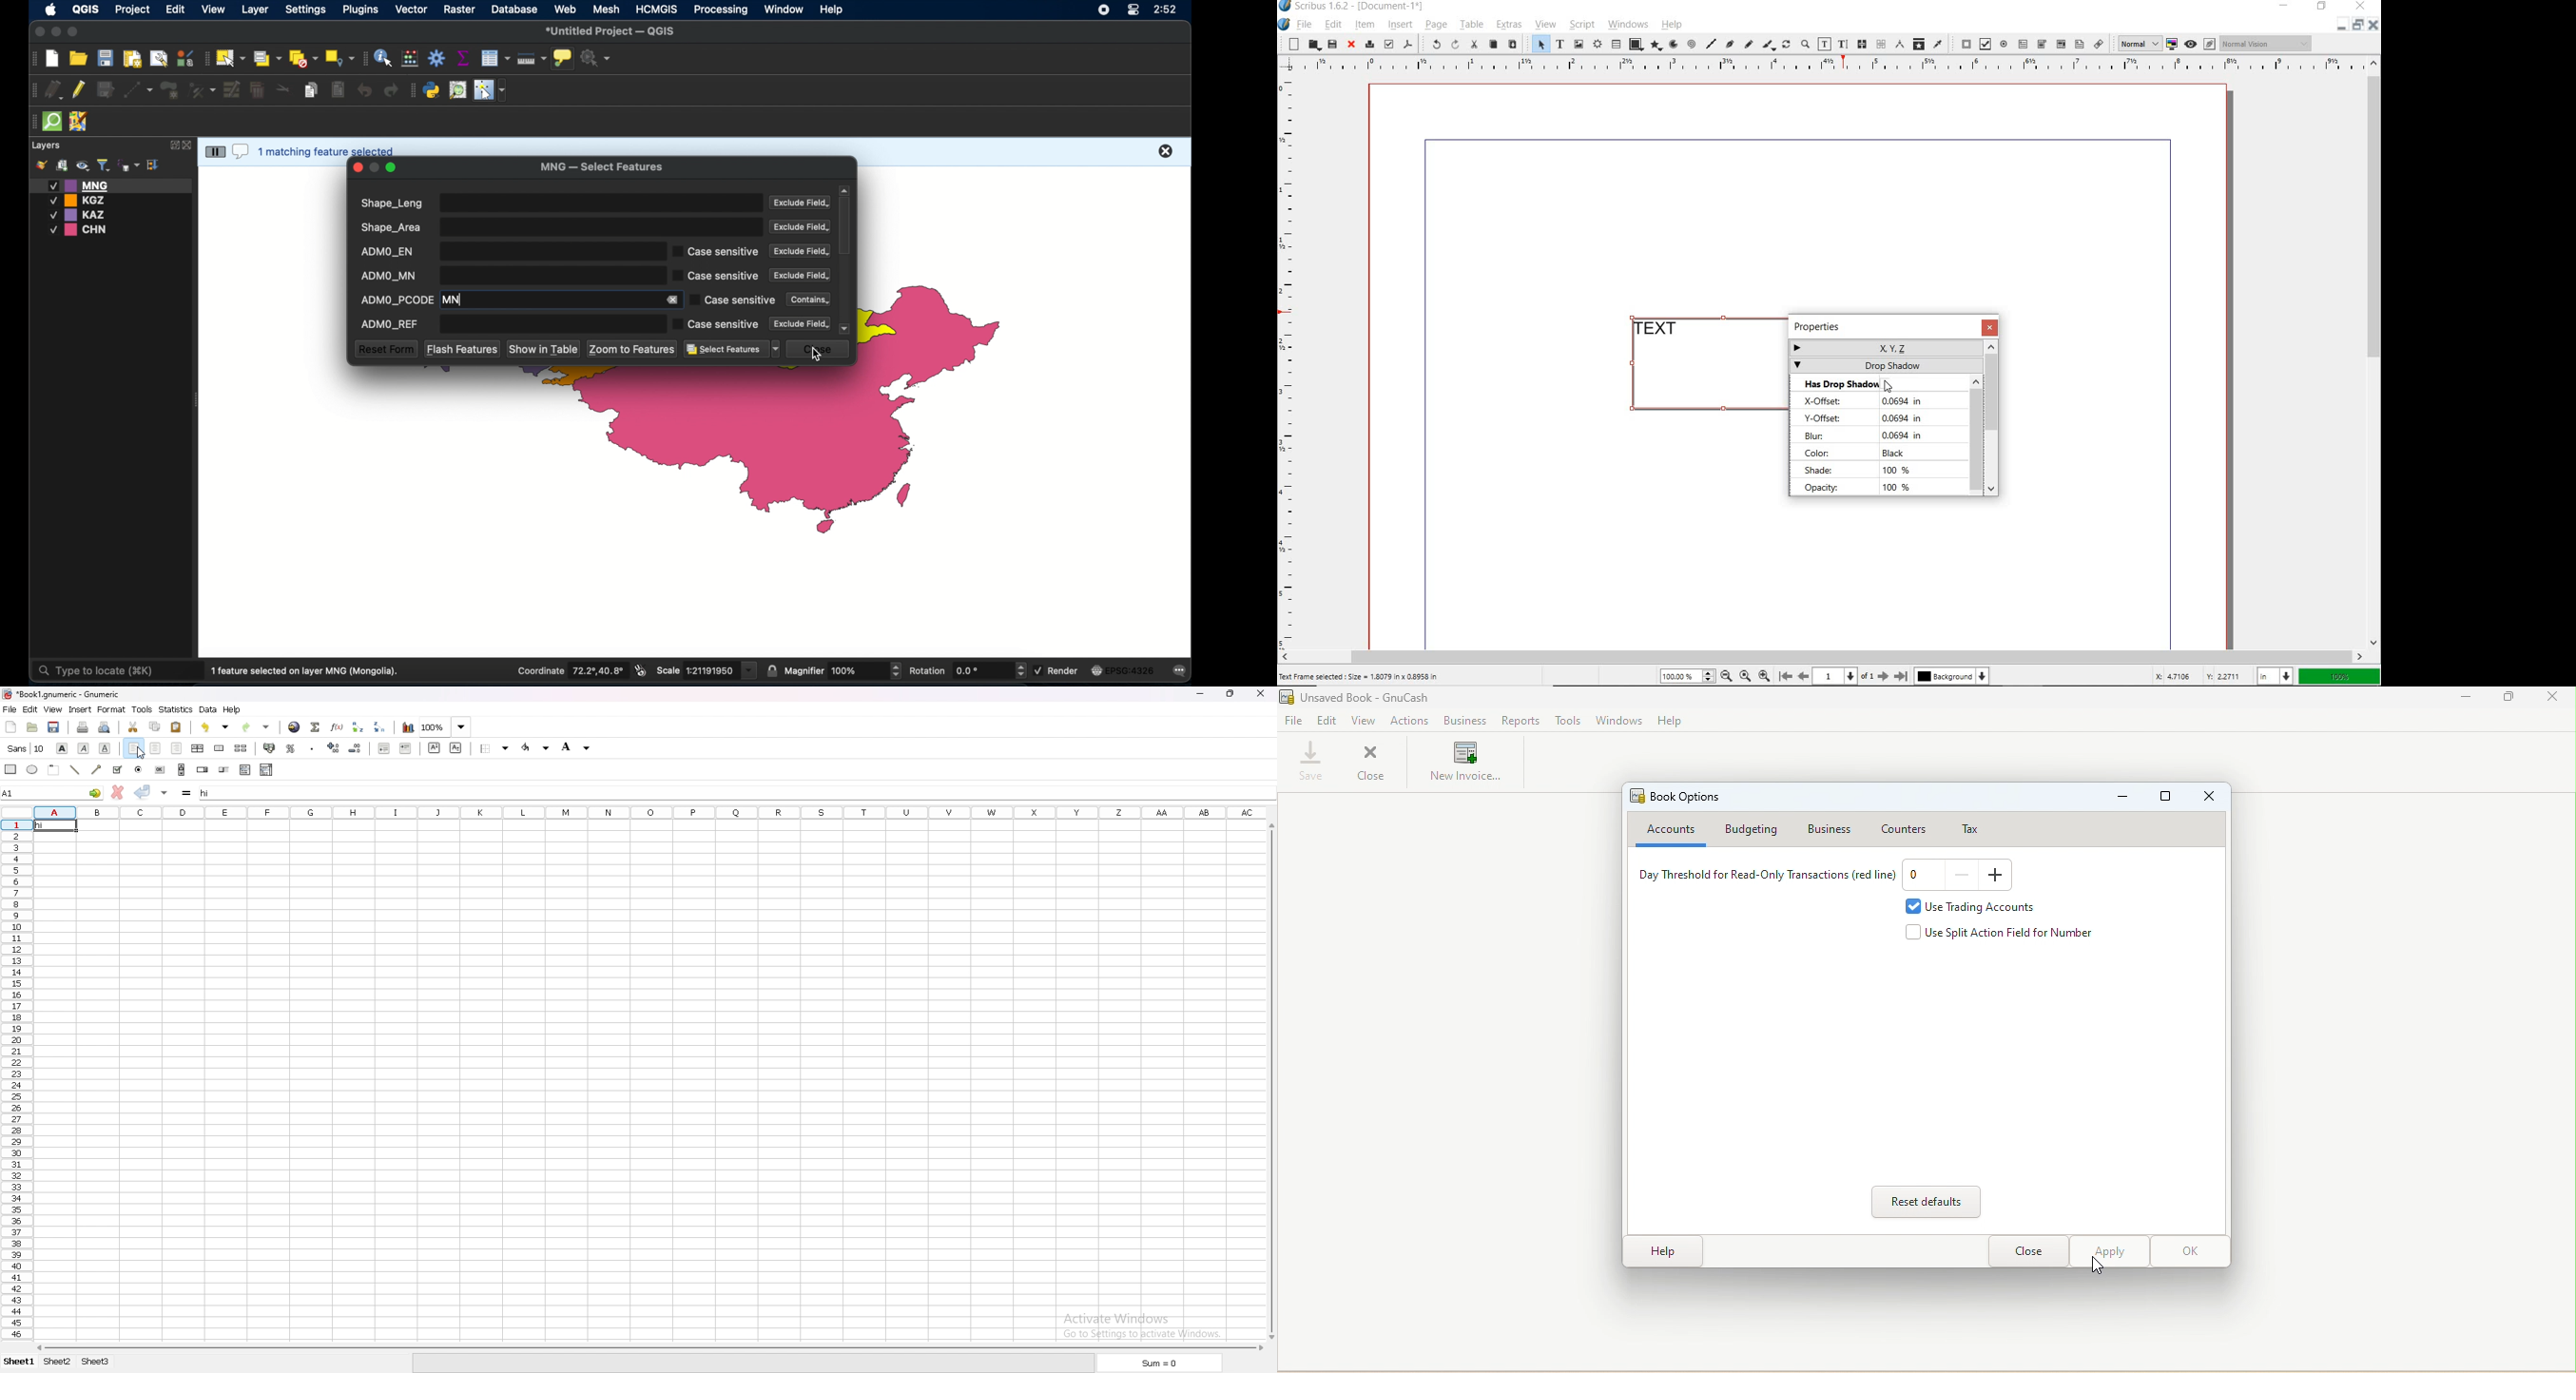 This screenshot has width=2576, height=1400. I want to click on view, so click(1547, 25).